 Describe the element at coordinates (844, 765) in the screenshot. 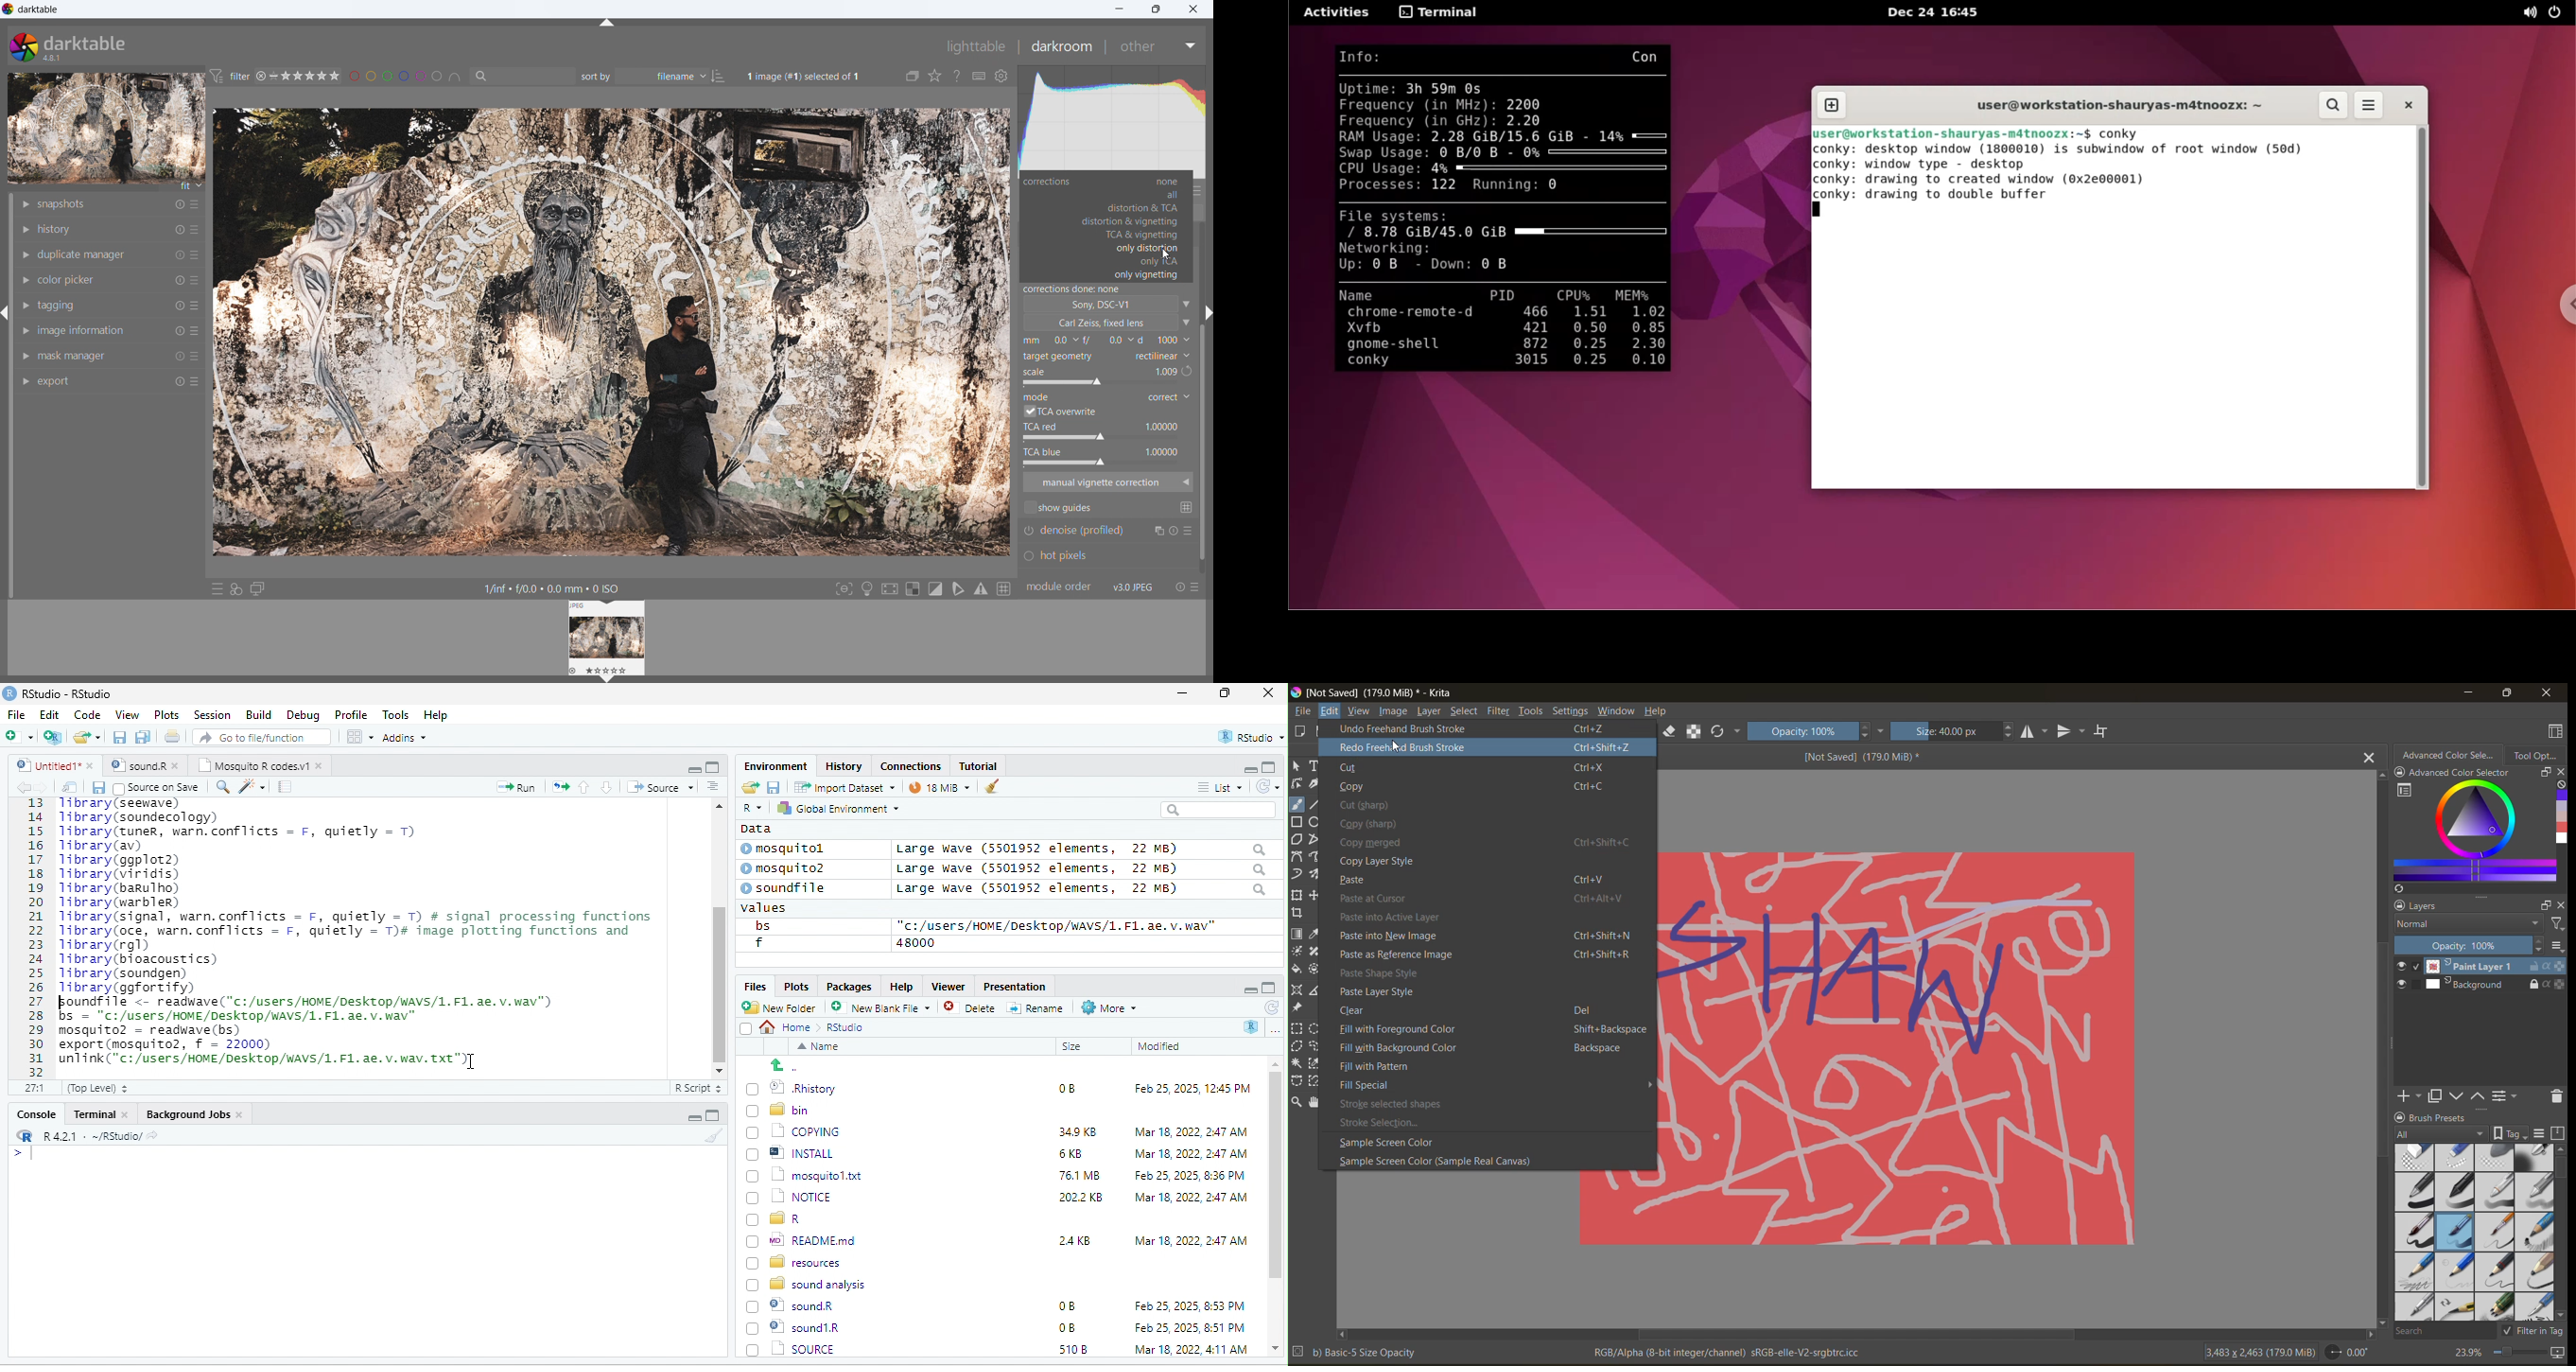

I see `History` at that location.